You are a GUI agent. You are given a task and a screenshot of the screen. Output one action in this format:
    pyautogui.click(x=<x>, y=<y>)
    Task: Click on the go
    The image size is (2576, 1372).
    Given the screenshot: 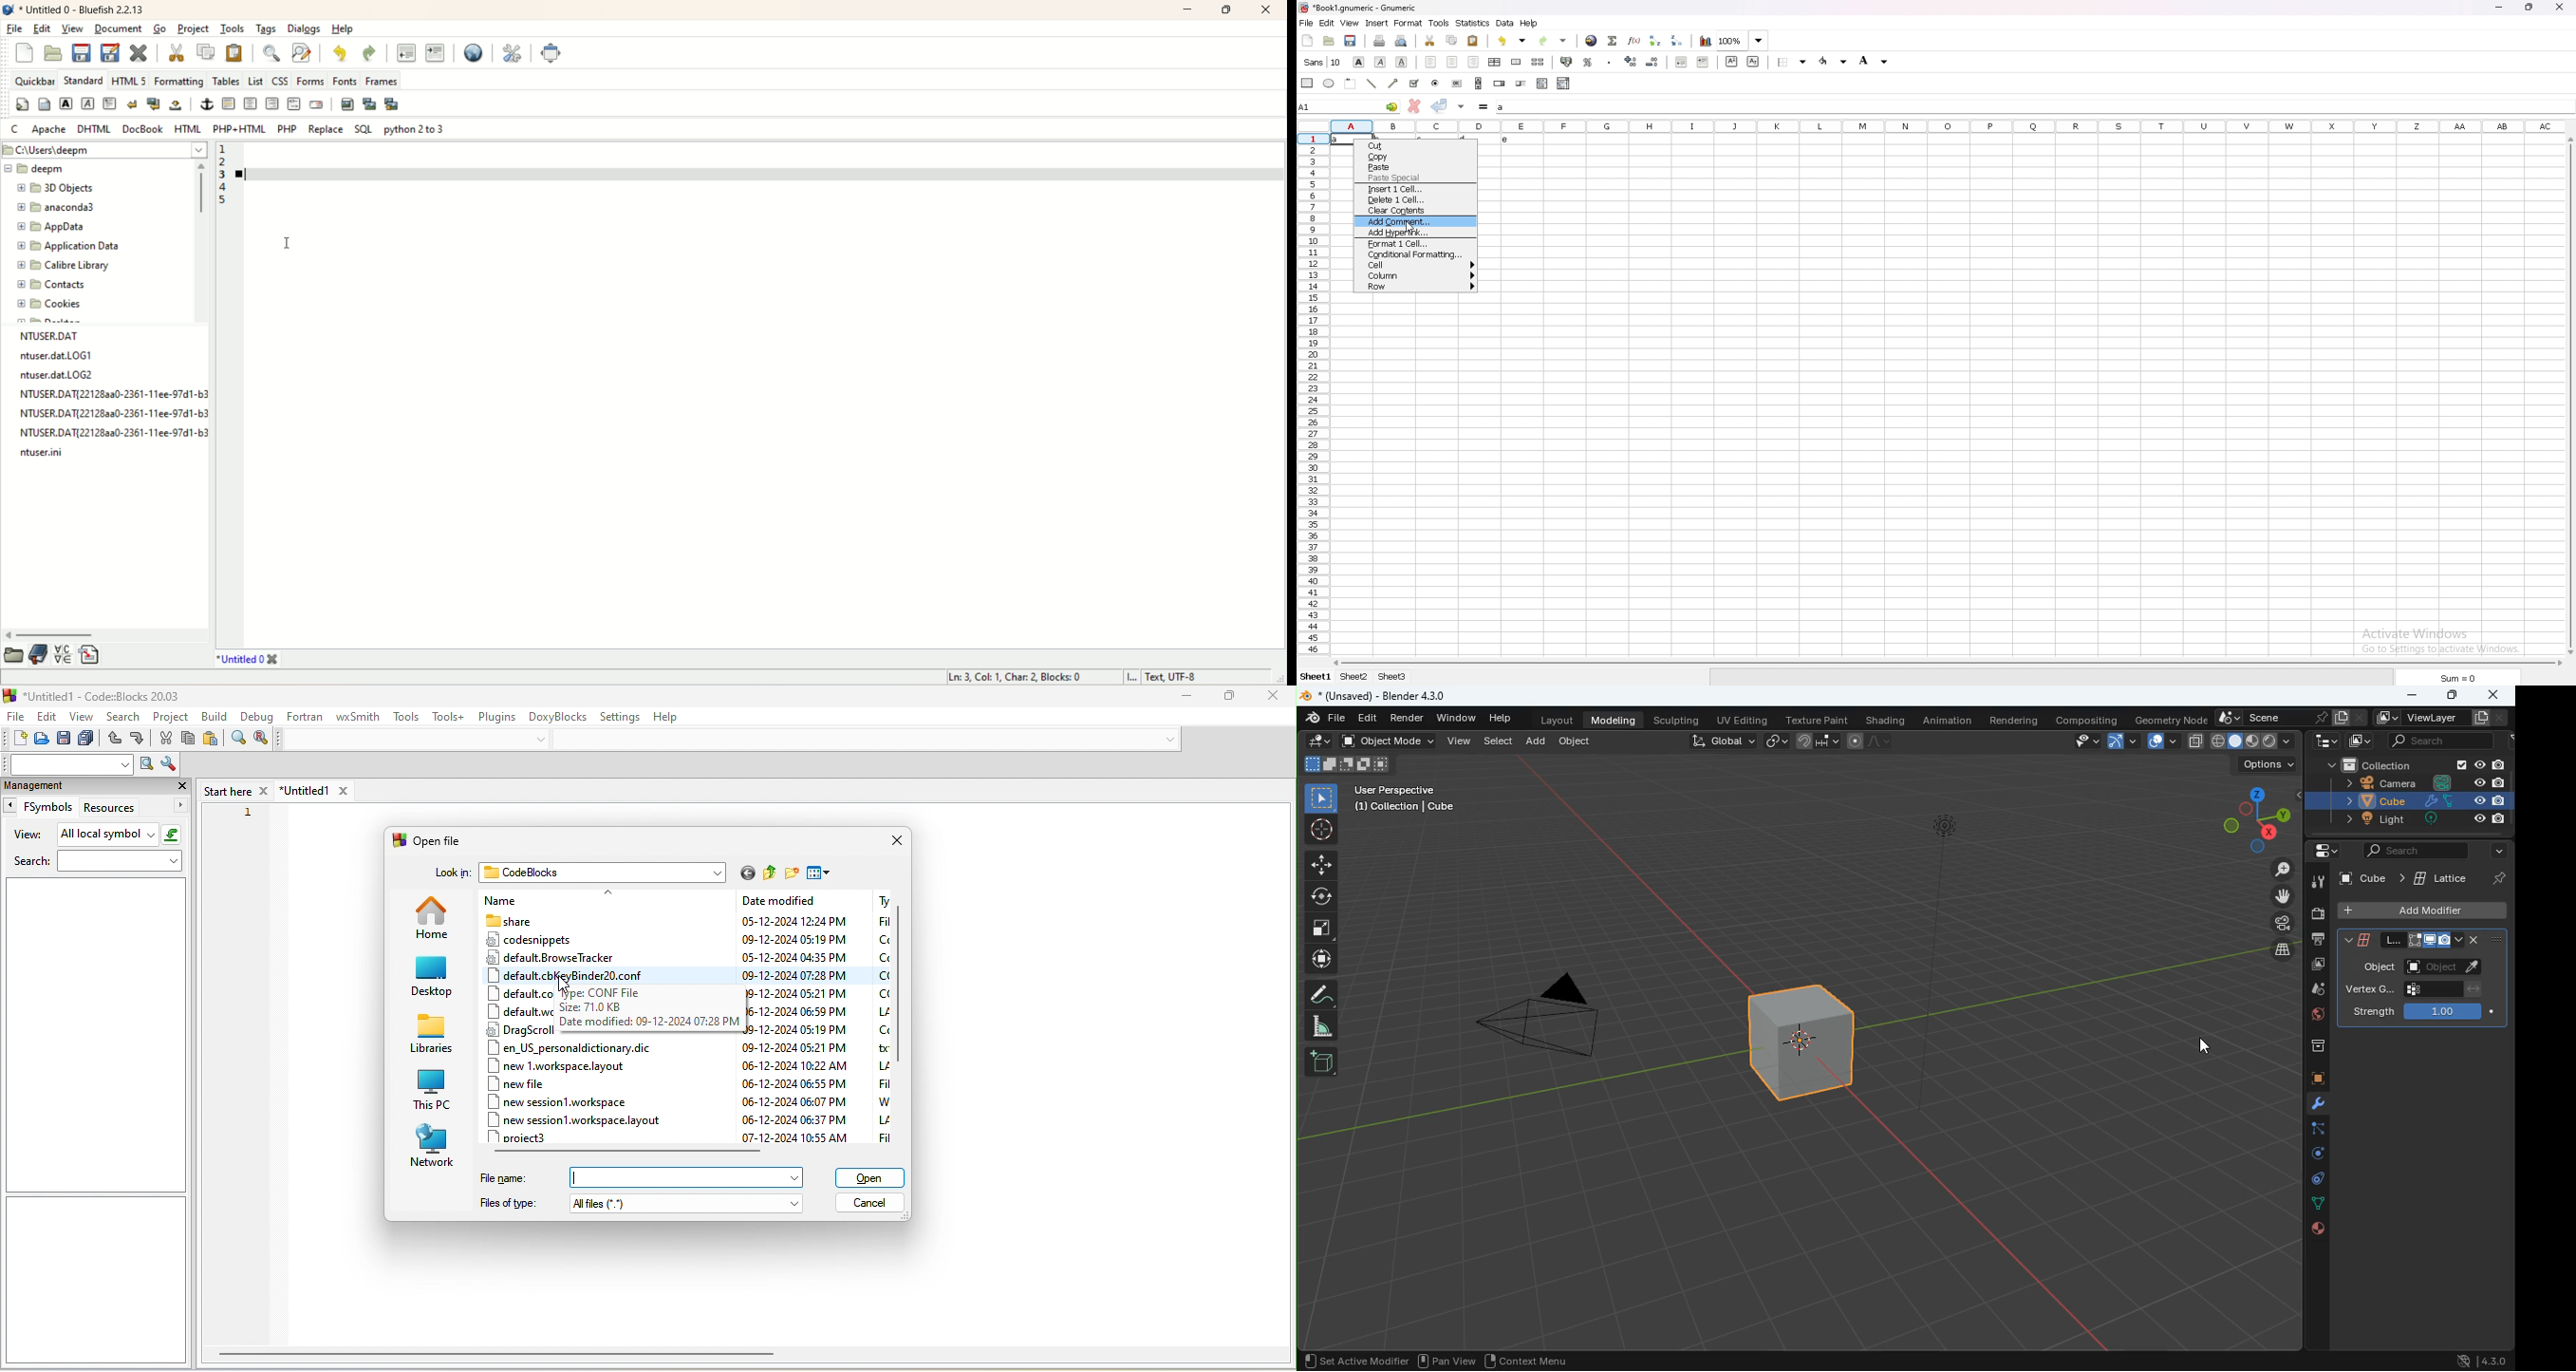 What is the action you would take?
    pyautogui.click(x=160, y=29)
    